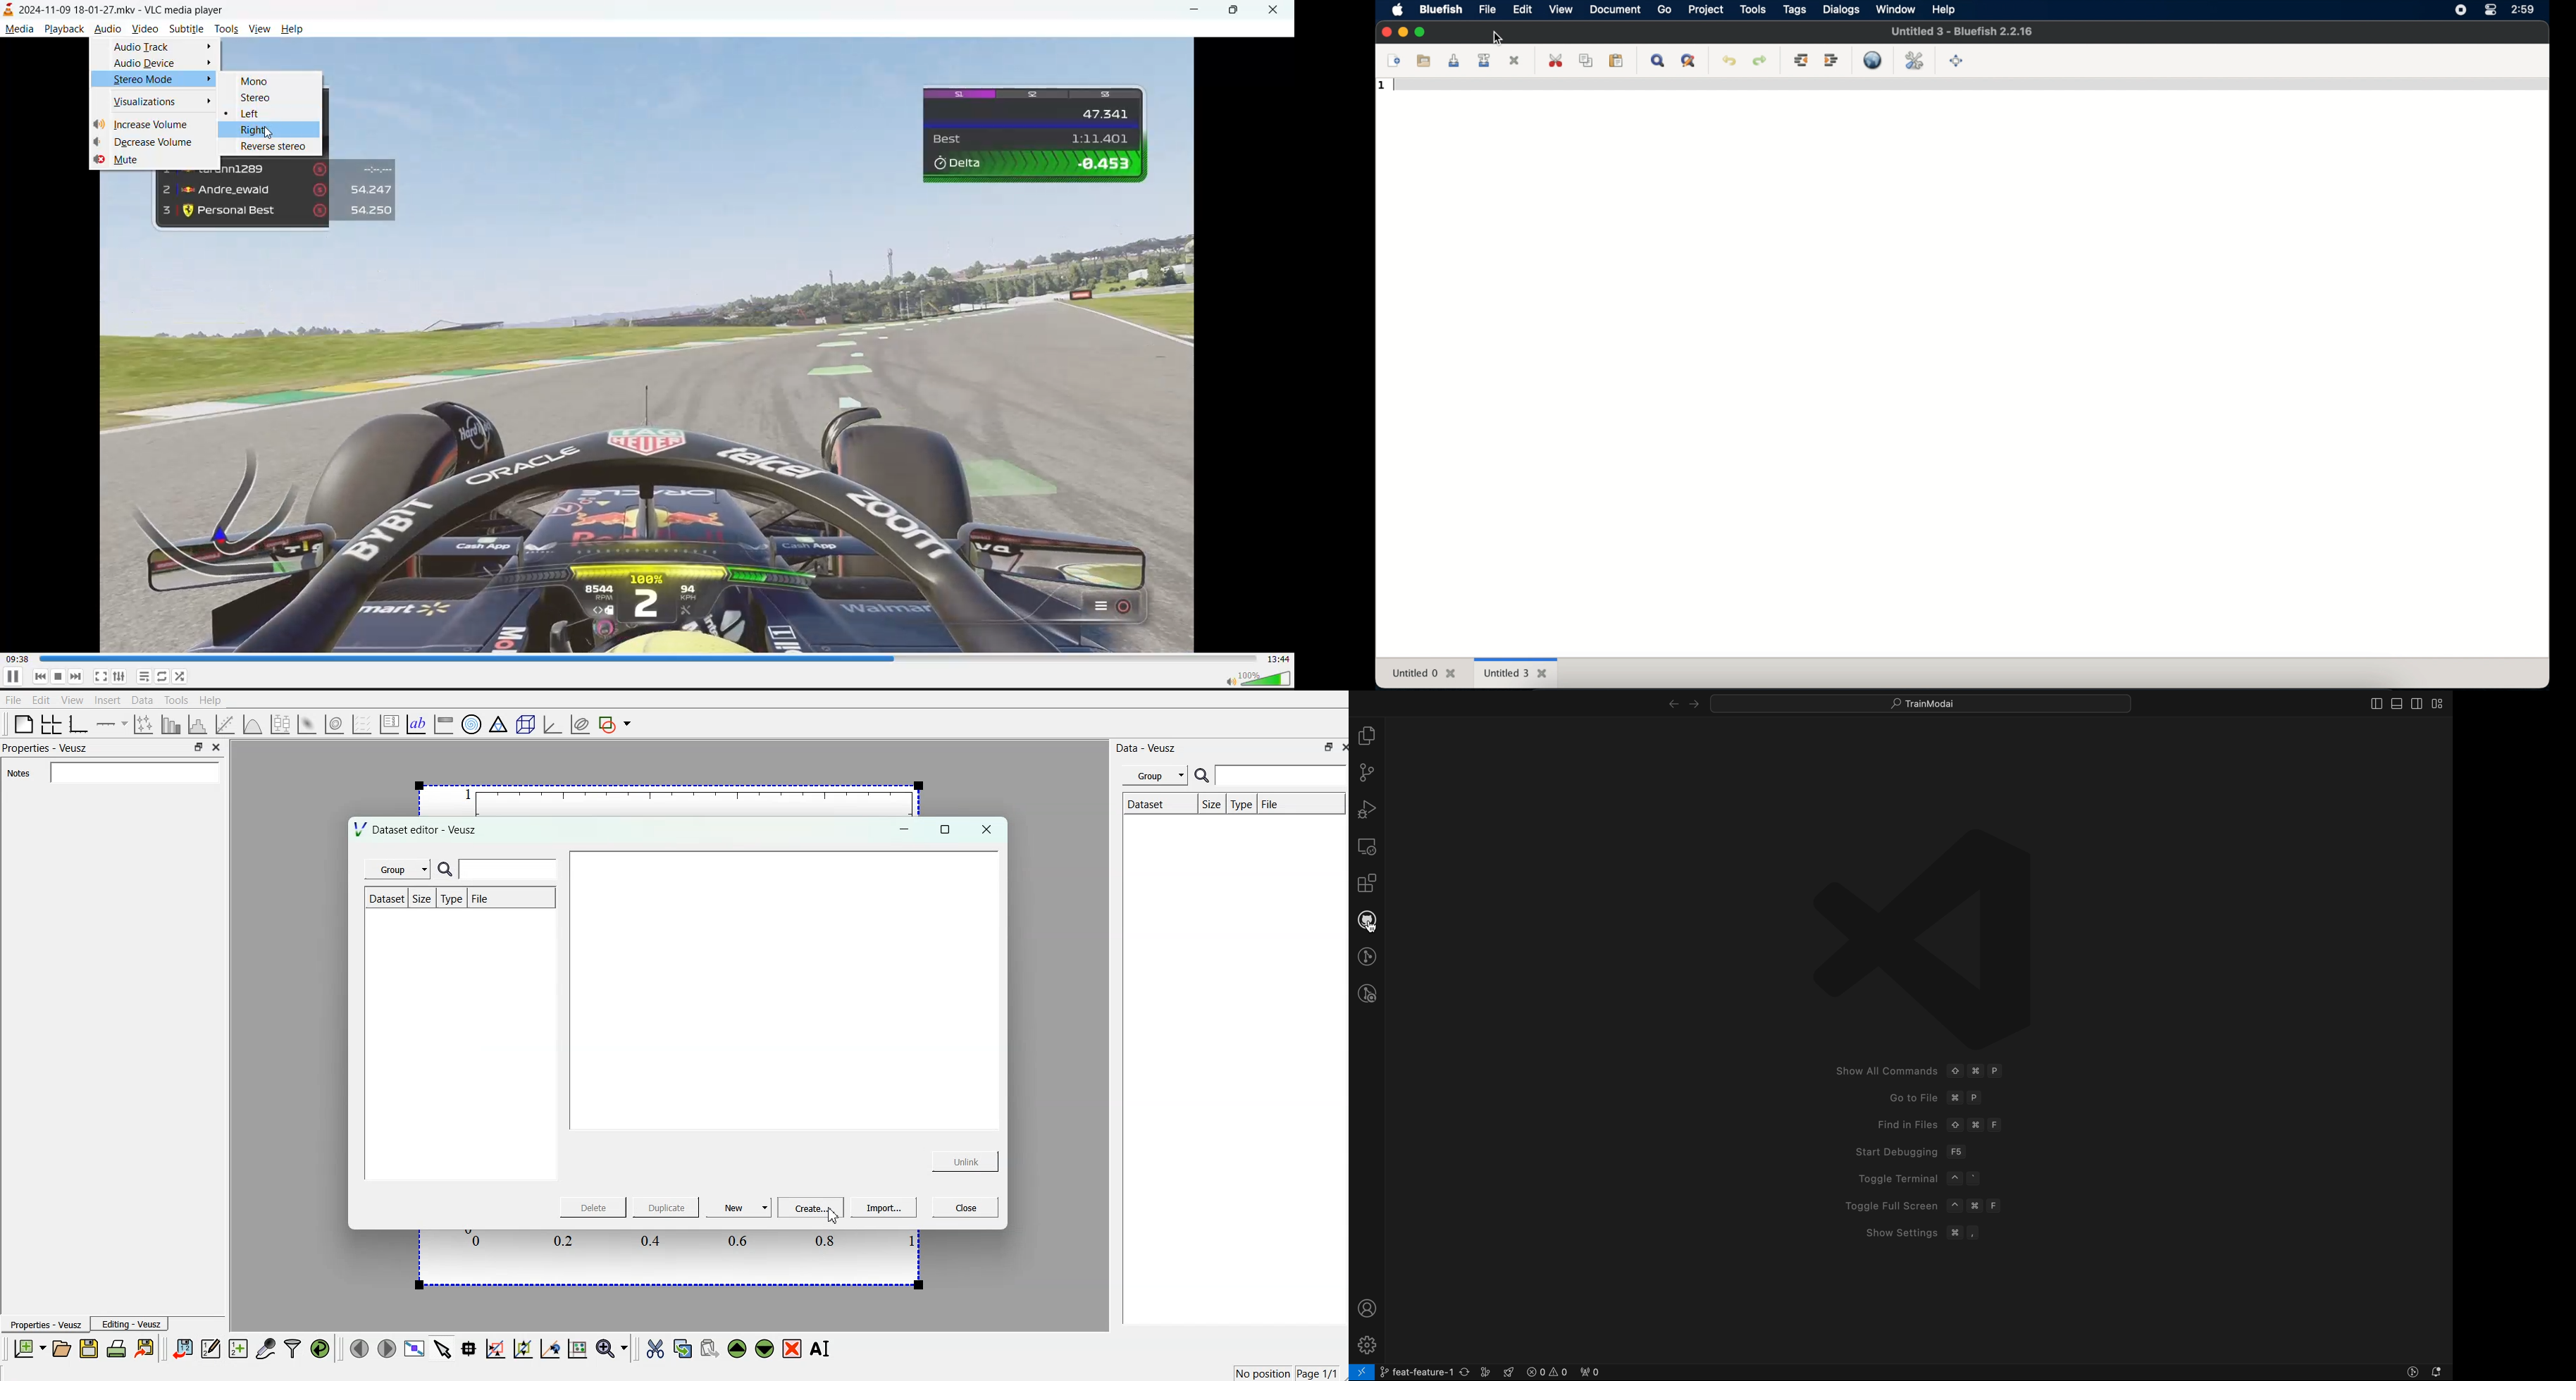  Describe the element at coordinates (2438, 703) in the screenshot. I see `layouts` at that location.